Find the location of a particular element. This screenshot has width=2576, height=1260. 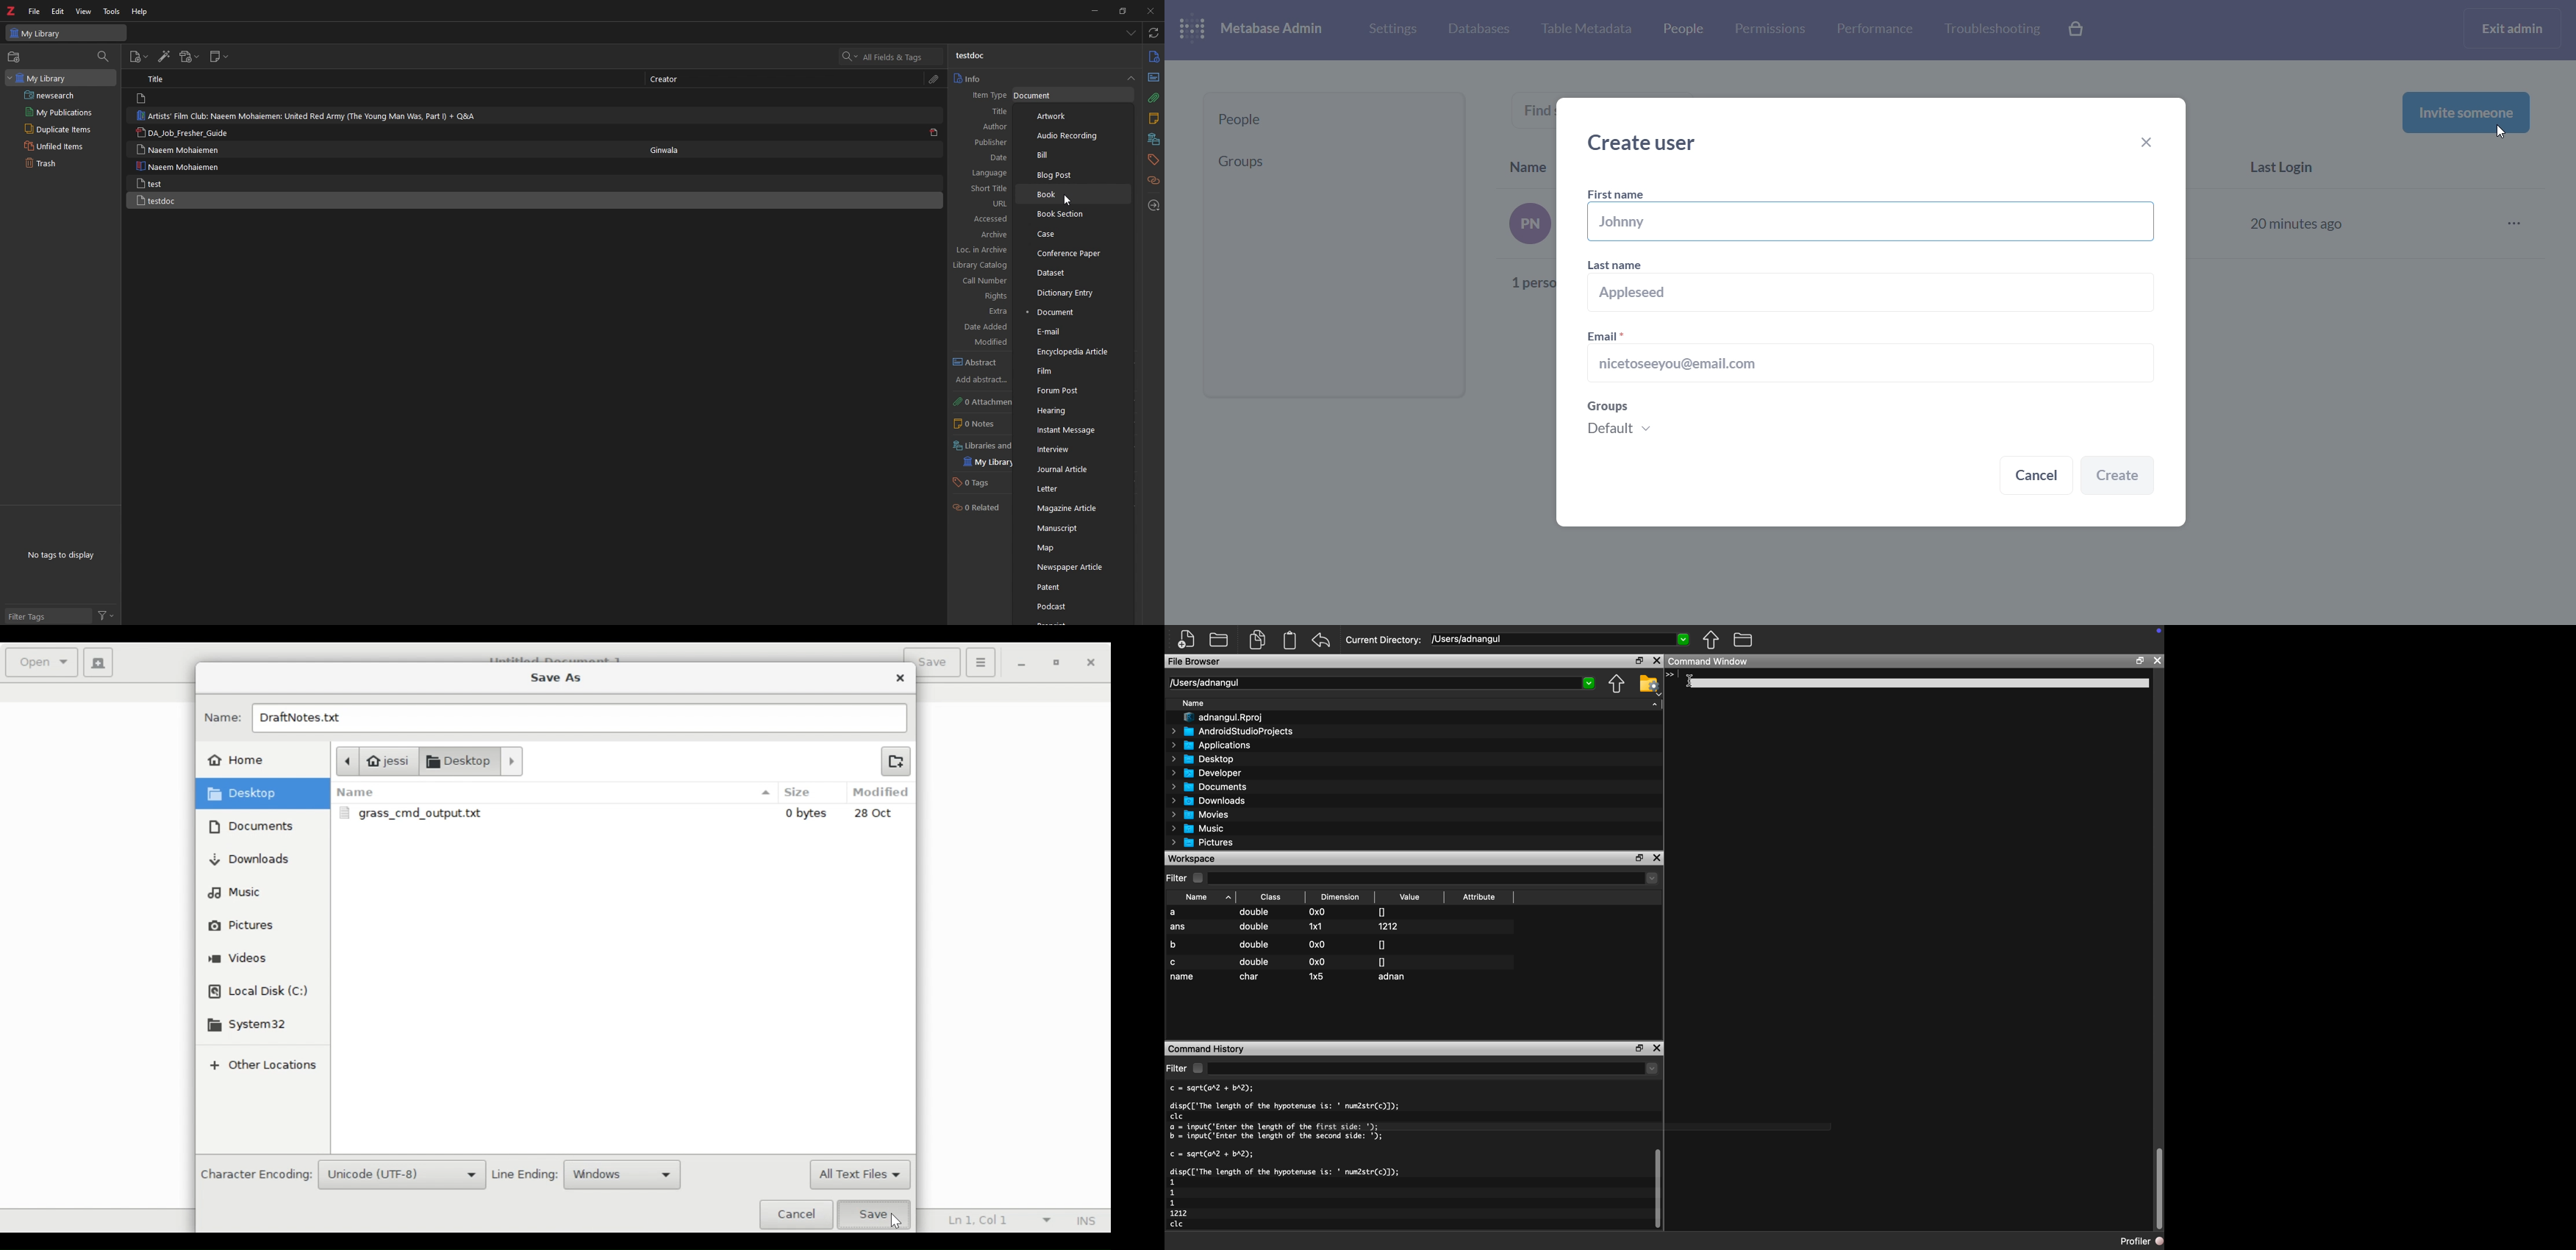

list all items is located at coordinates (1132, 33).